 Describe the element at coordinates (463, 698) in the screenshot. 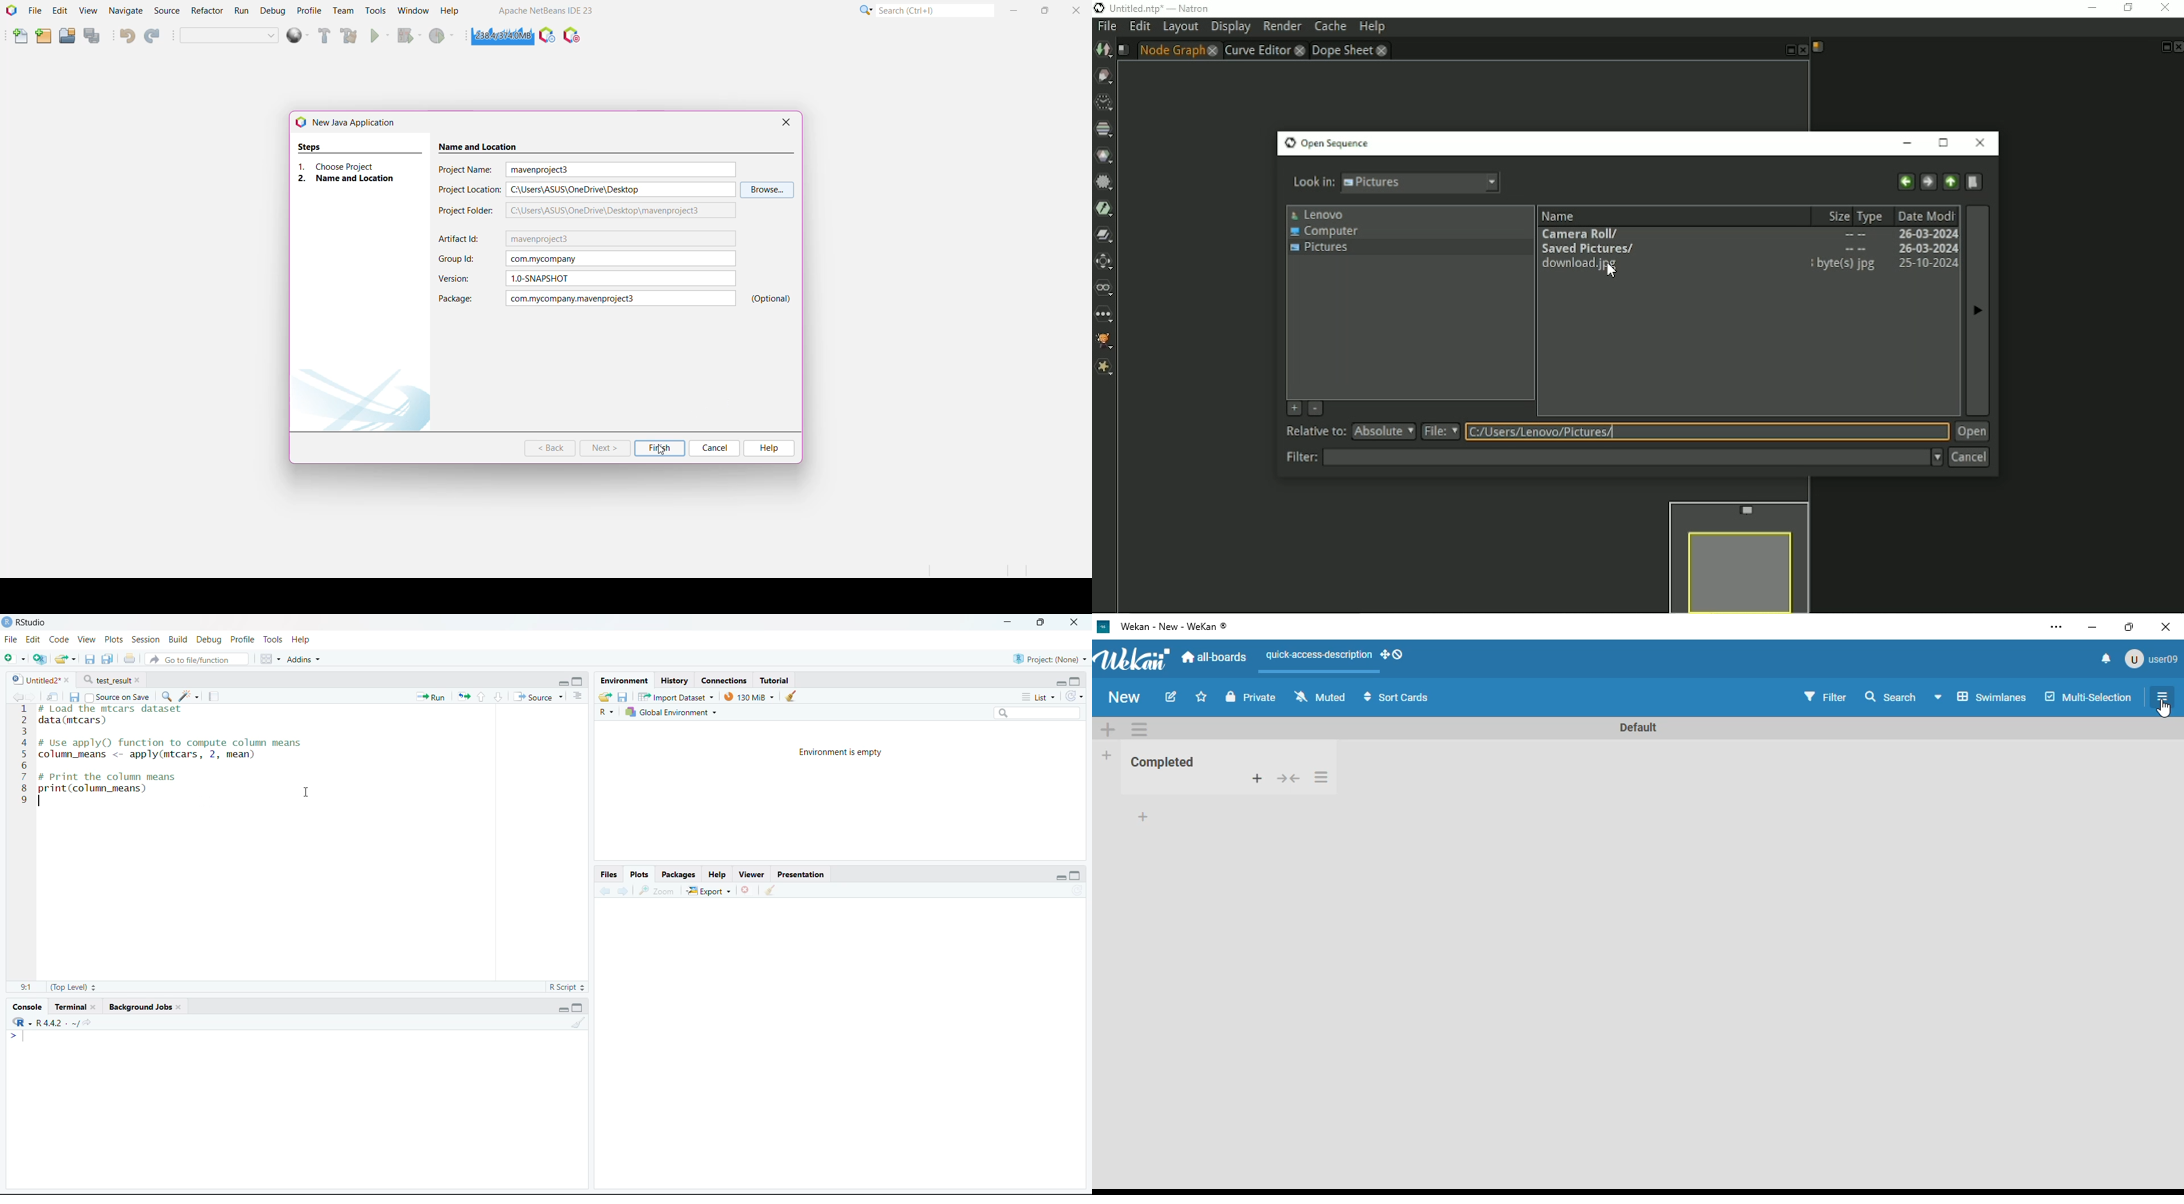

I see `Re-run the previous code region (Ctrl + Alt + P)` at that location.